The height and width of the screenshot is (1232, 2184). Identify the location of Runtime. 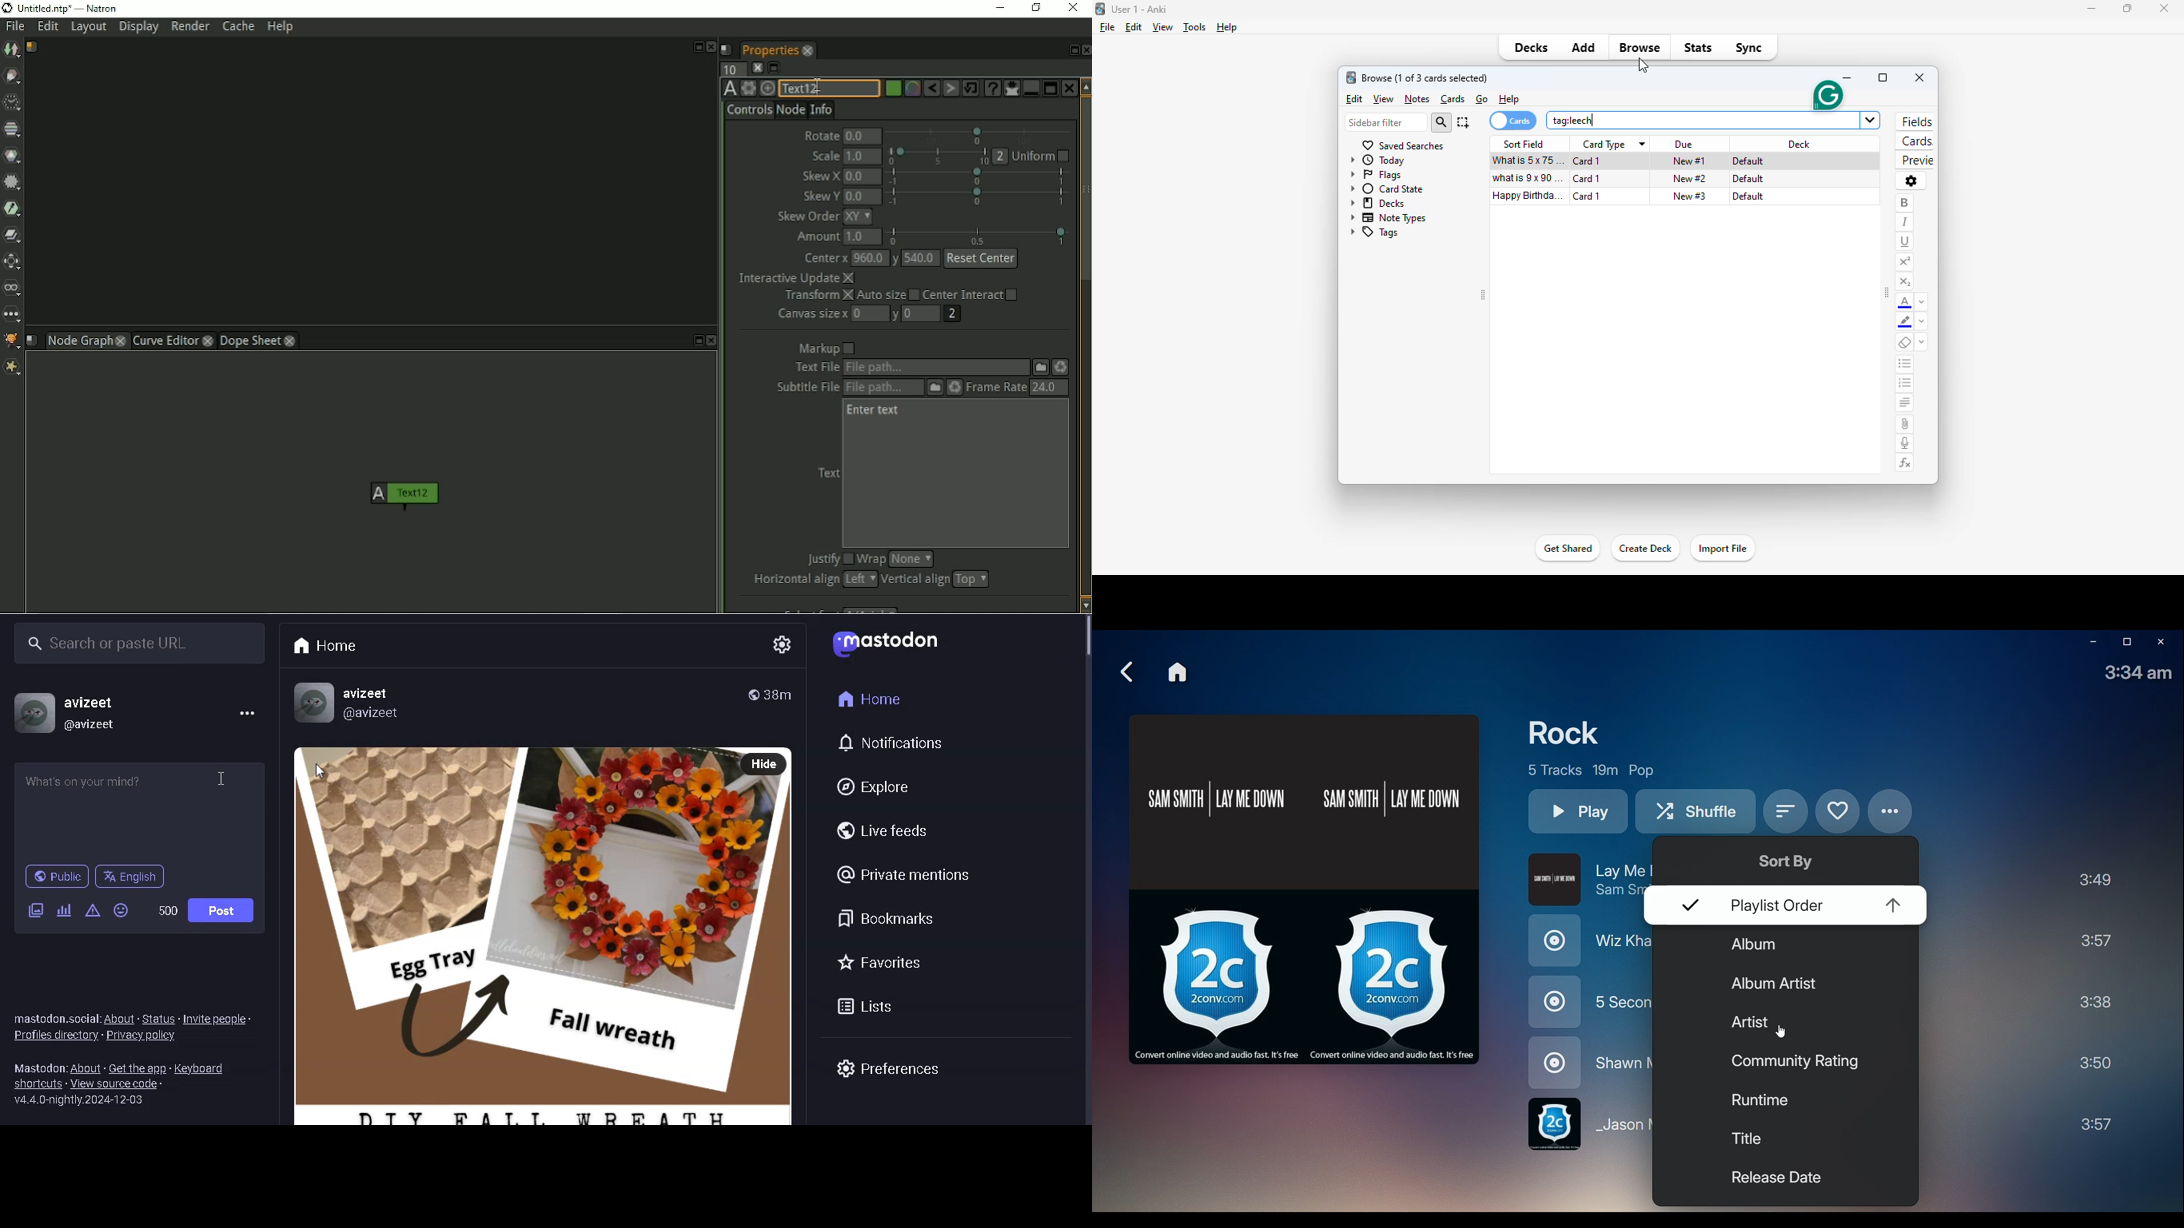
(1759, 1101).